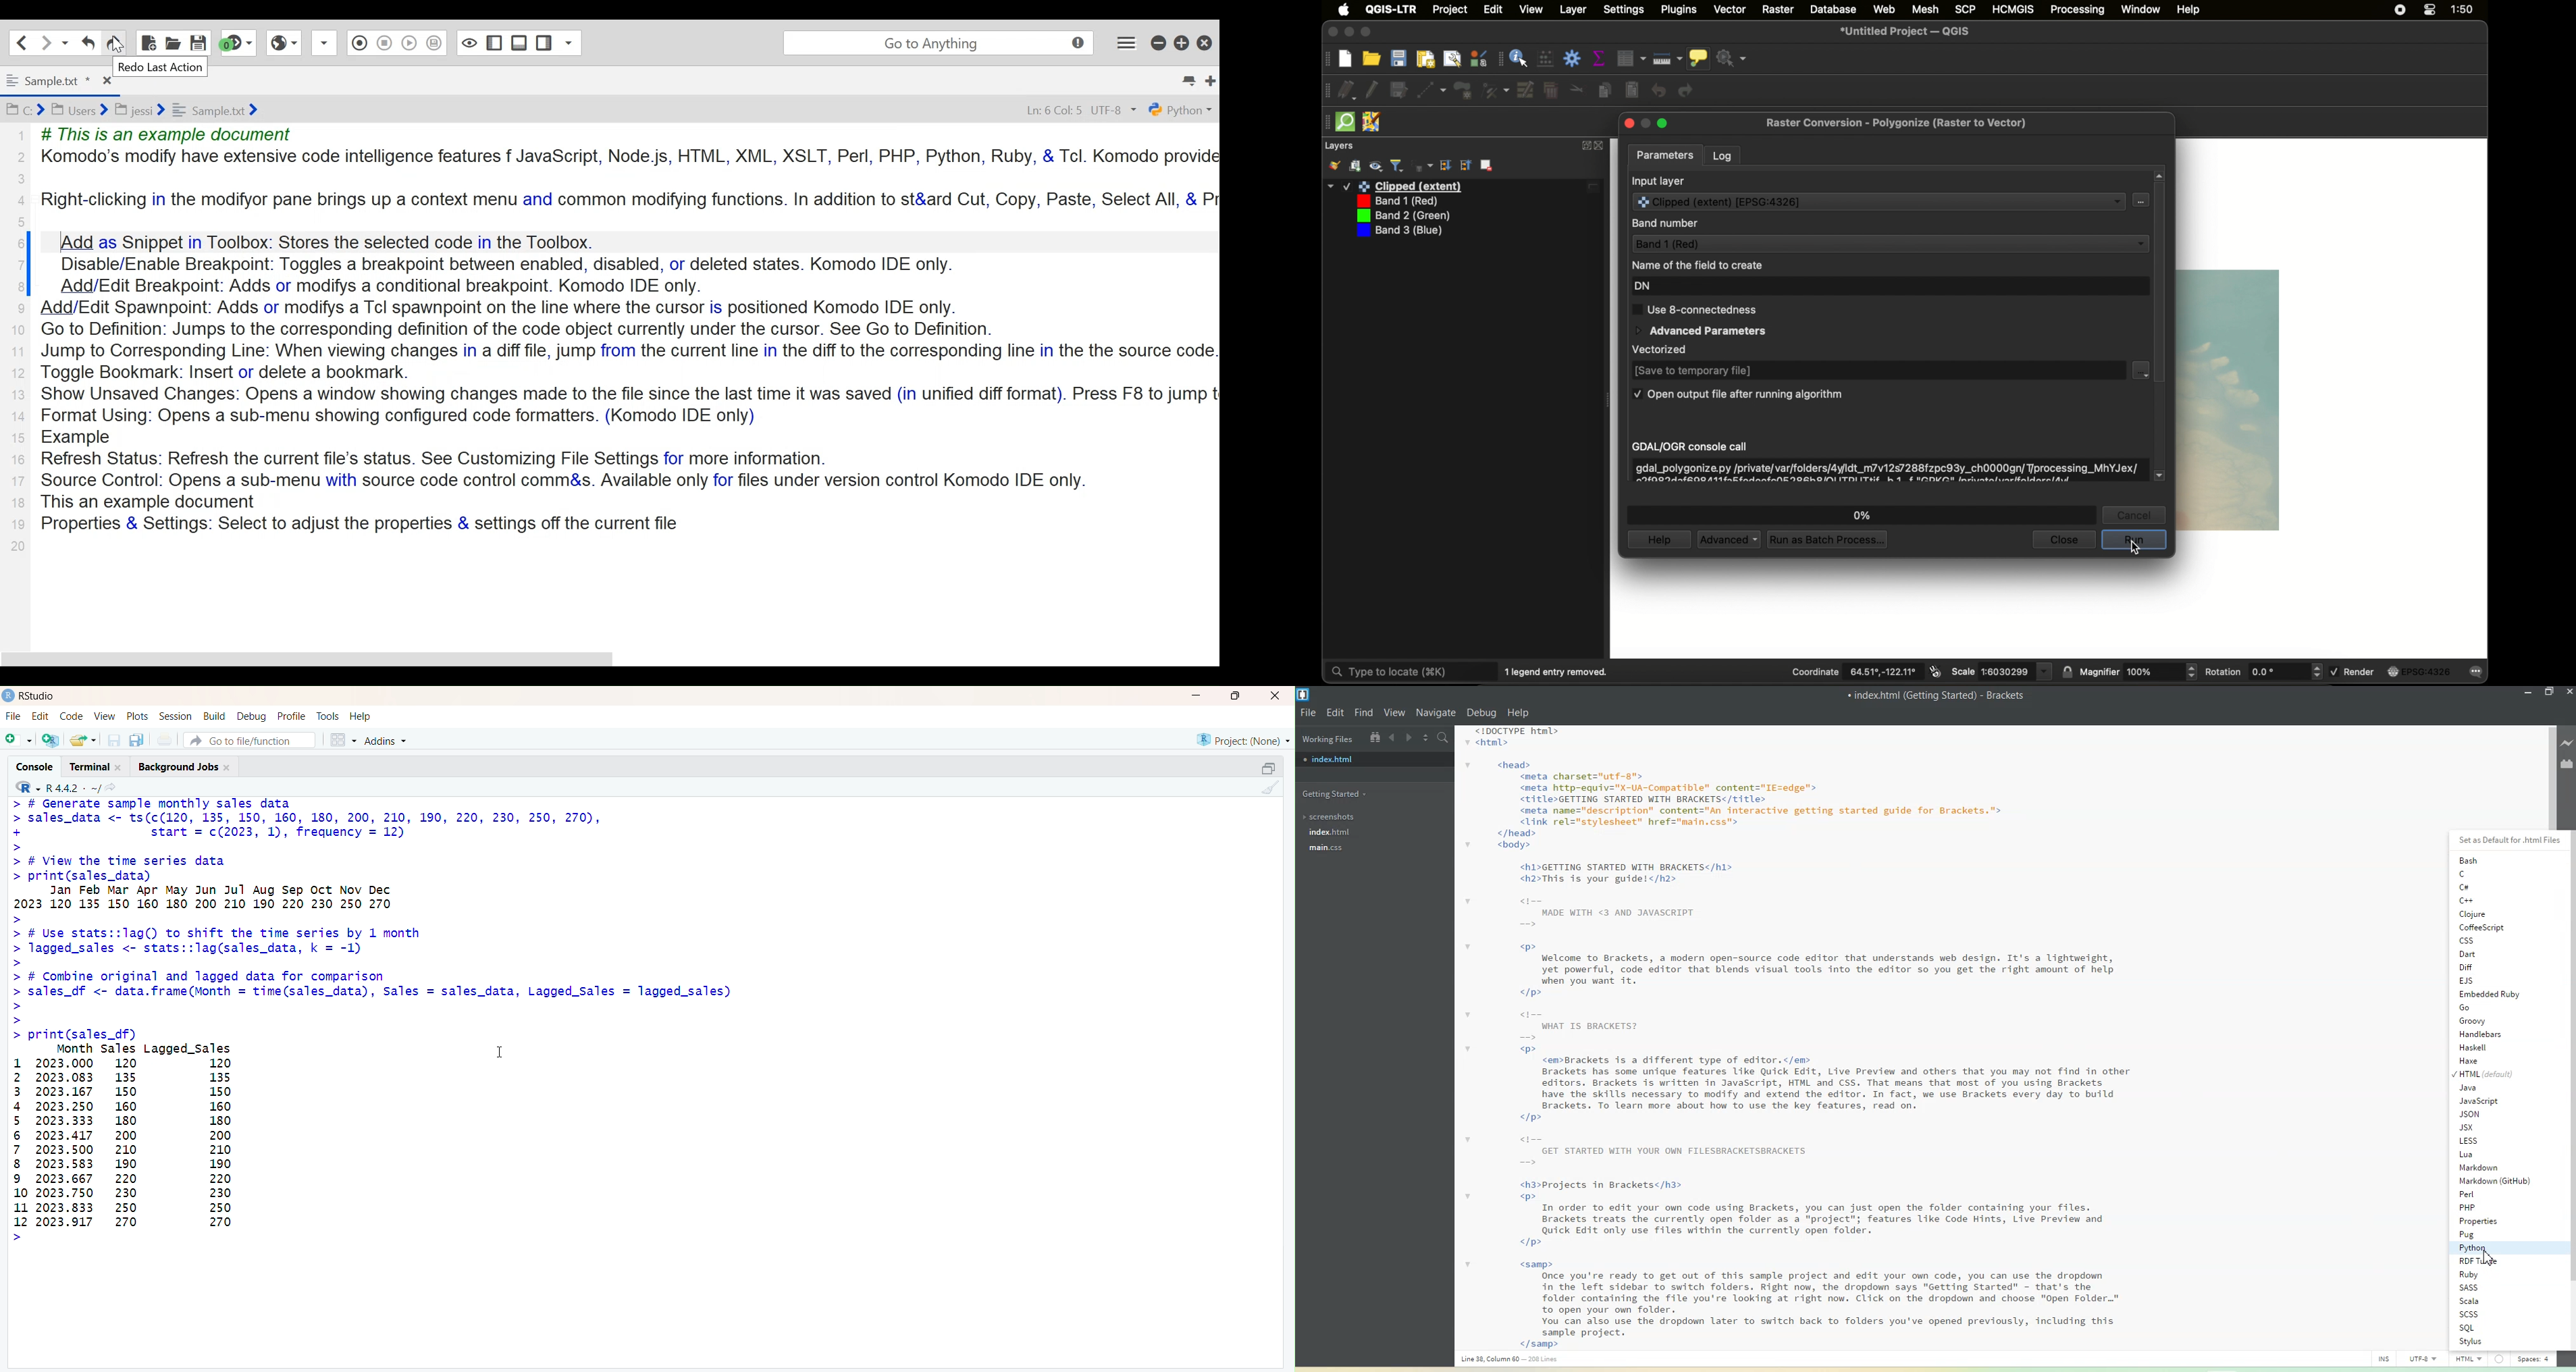 Image resolution: width=2576 pixels, height=1372 pixels. Describe the element at coordinates (2001, 671) in the screenshot. I see `scale` at that location.